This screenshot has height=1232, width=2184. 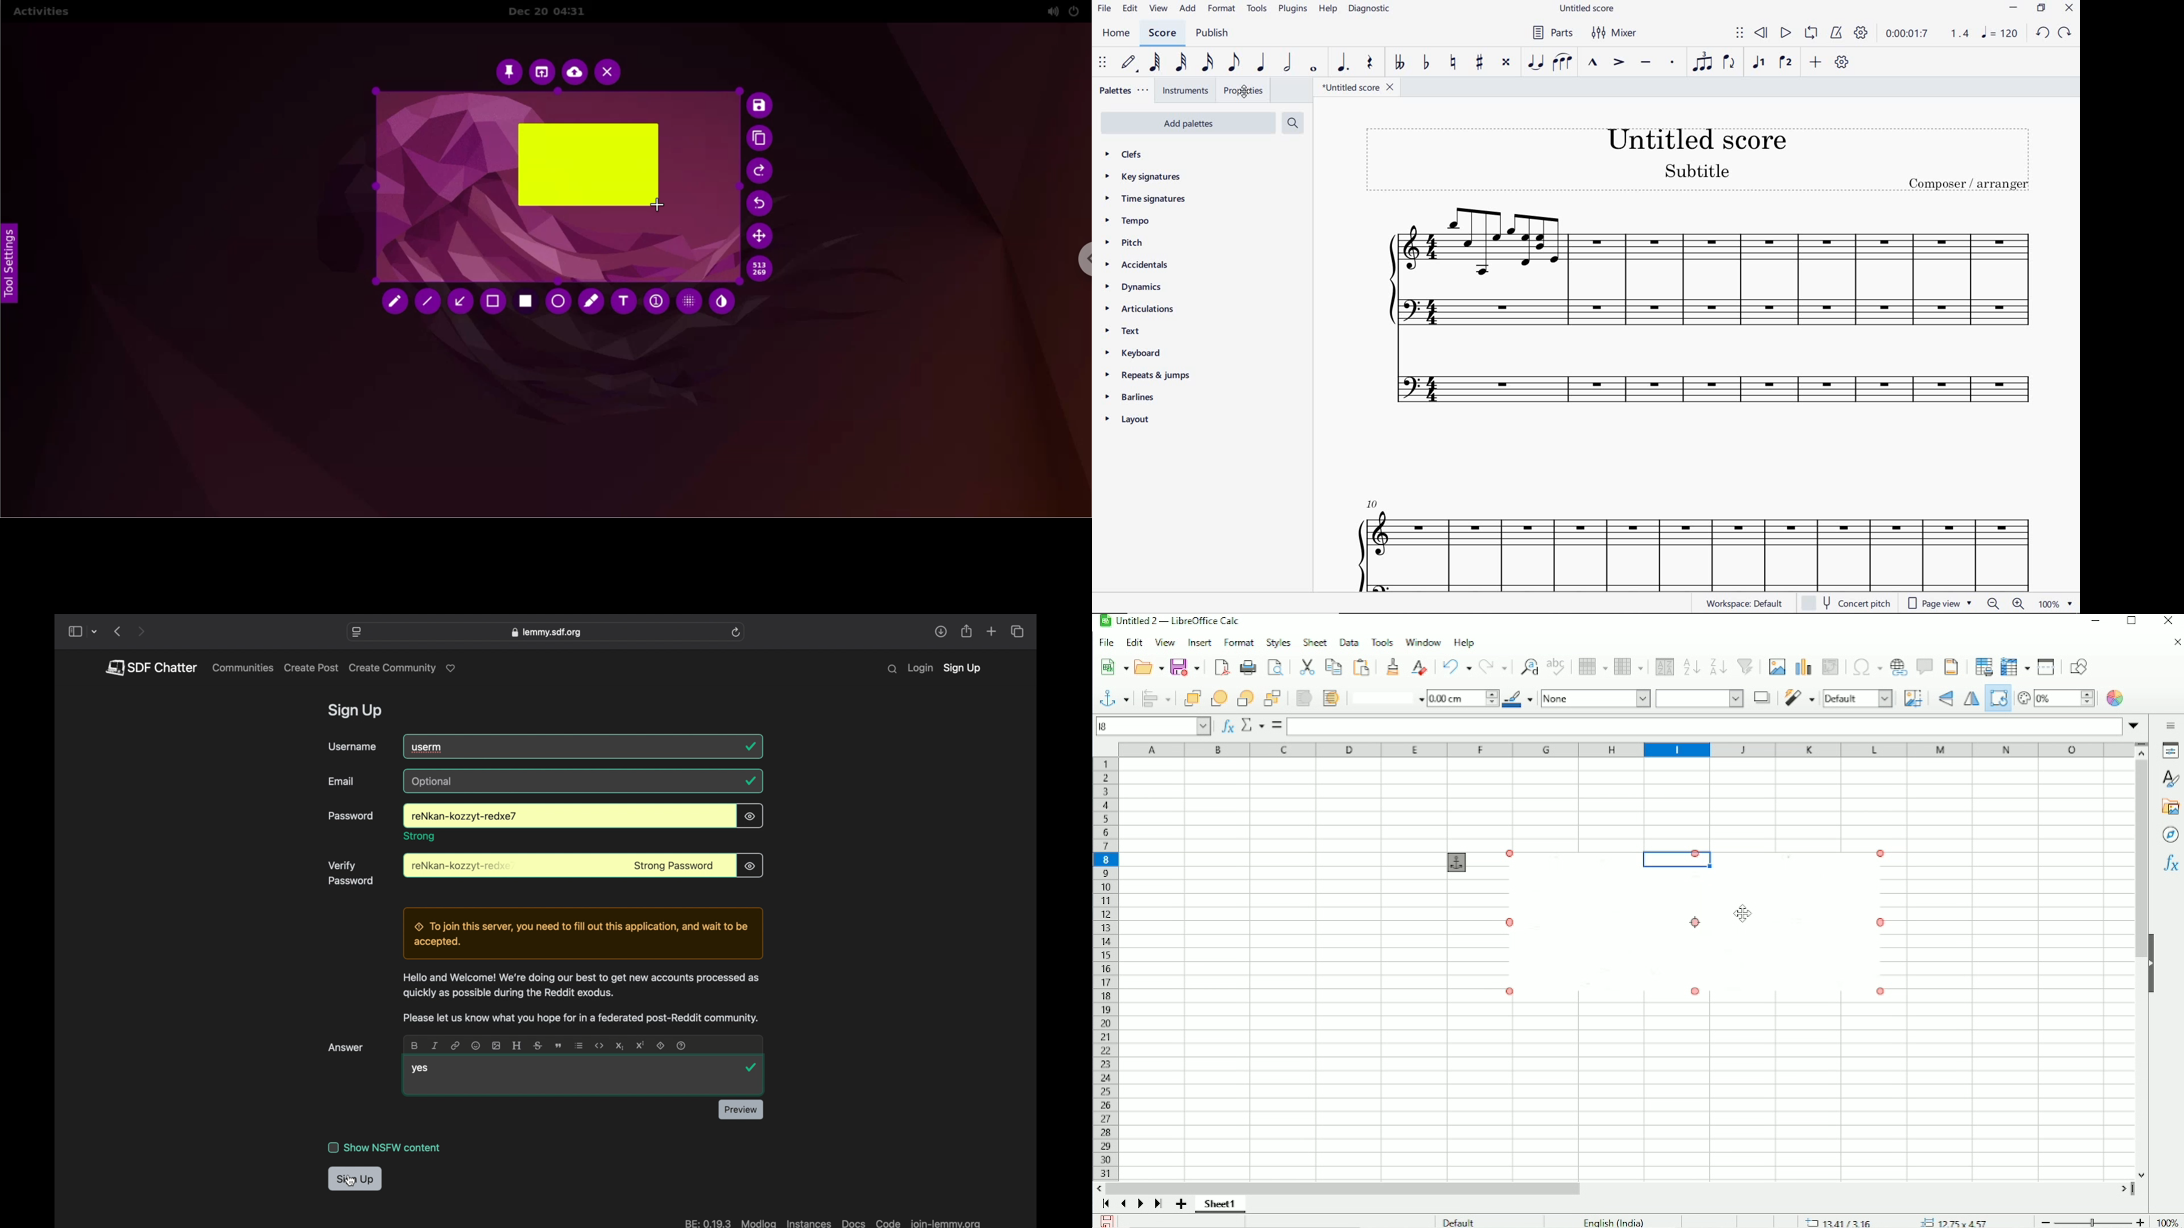 I want to click on Insert hyperlink, so click(x=1898, y=667).